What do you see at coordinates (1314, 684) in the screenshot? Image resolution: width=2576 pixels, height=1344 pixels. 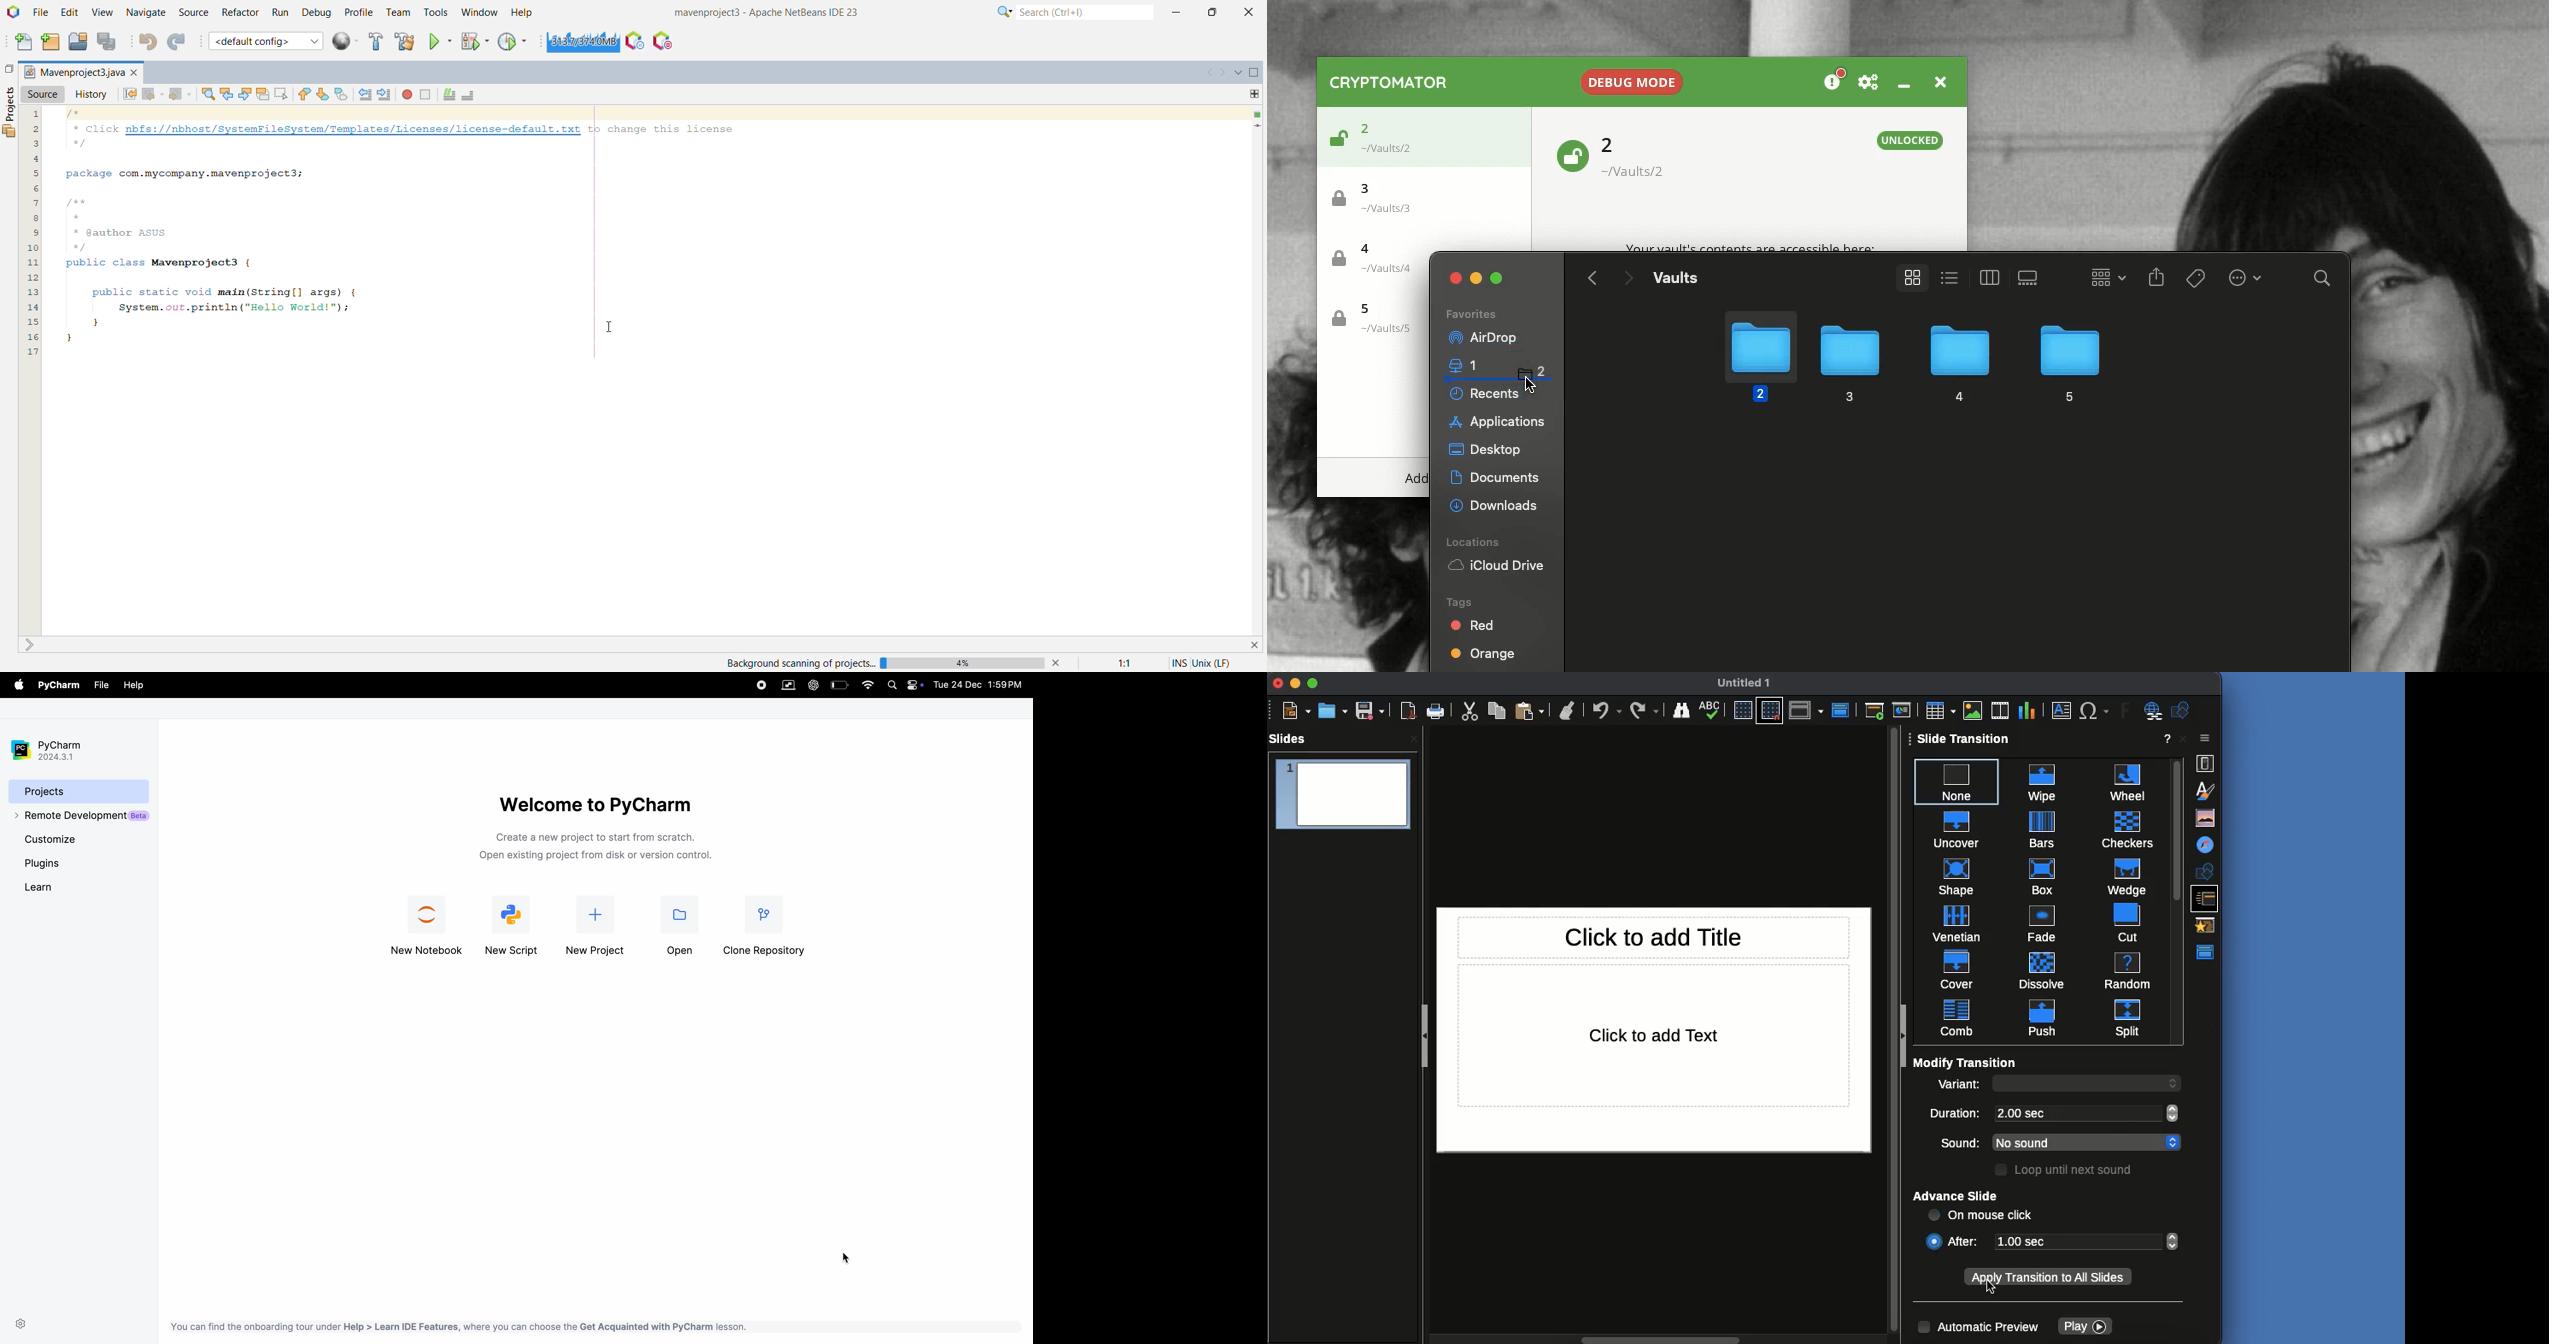 I see `Maximize` at bounding box center [1314, 684].